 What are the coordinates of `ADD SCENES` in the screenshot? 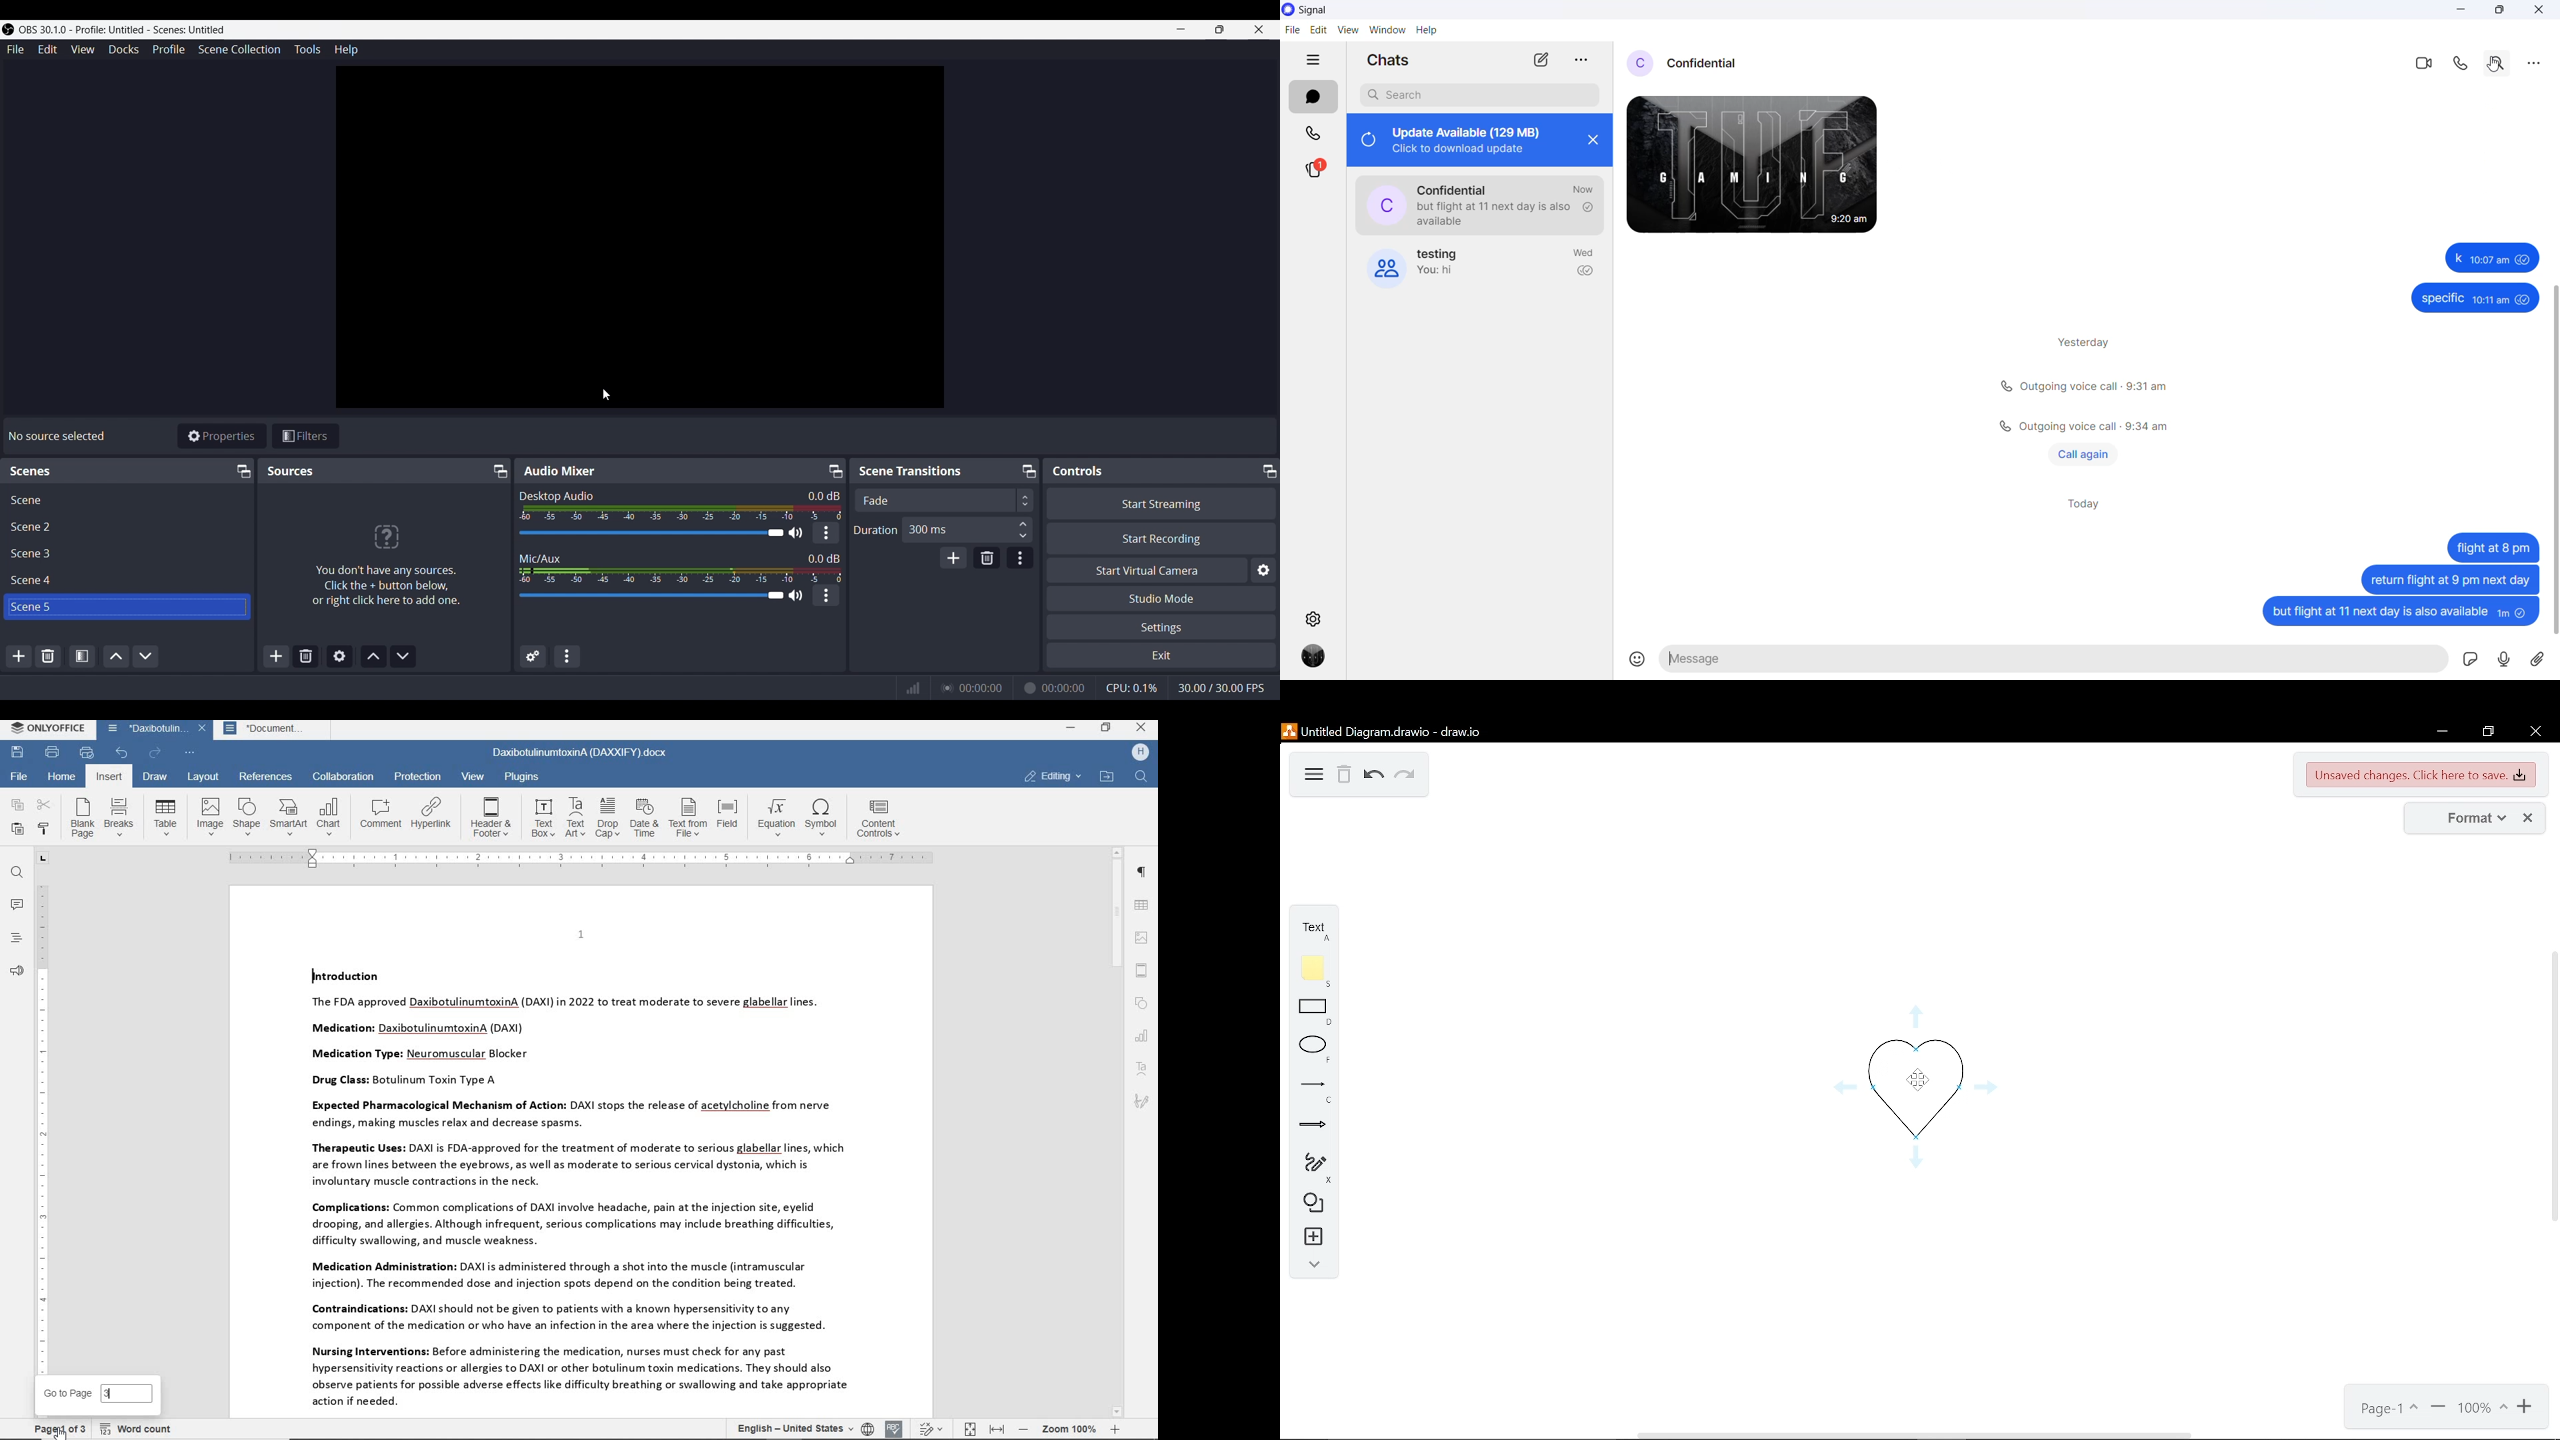 It's located at (20, 658).